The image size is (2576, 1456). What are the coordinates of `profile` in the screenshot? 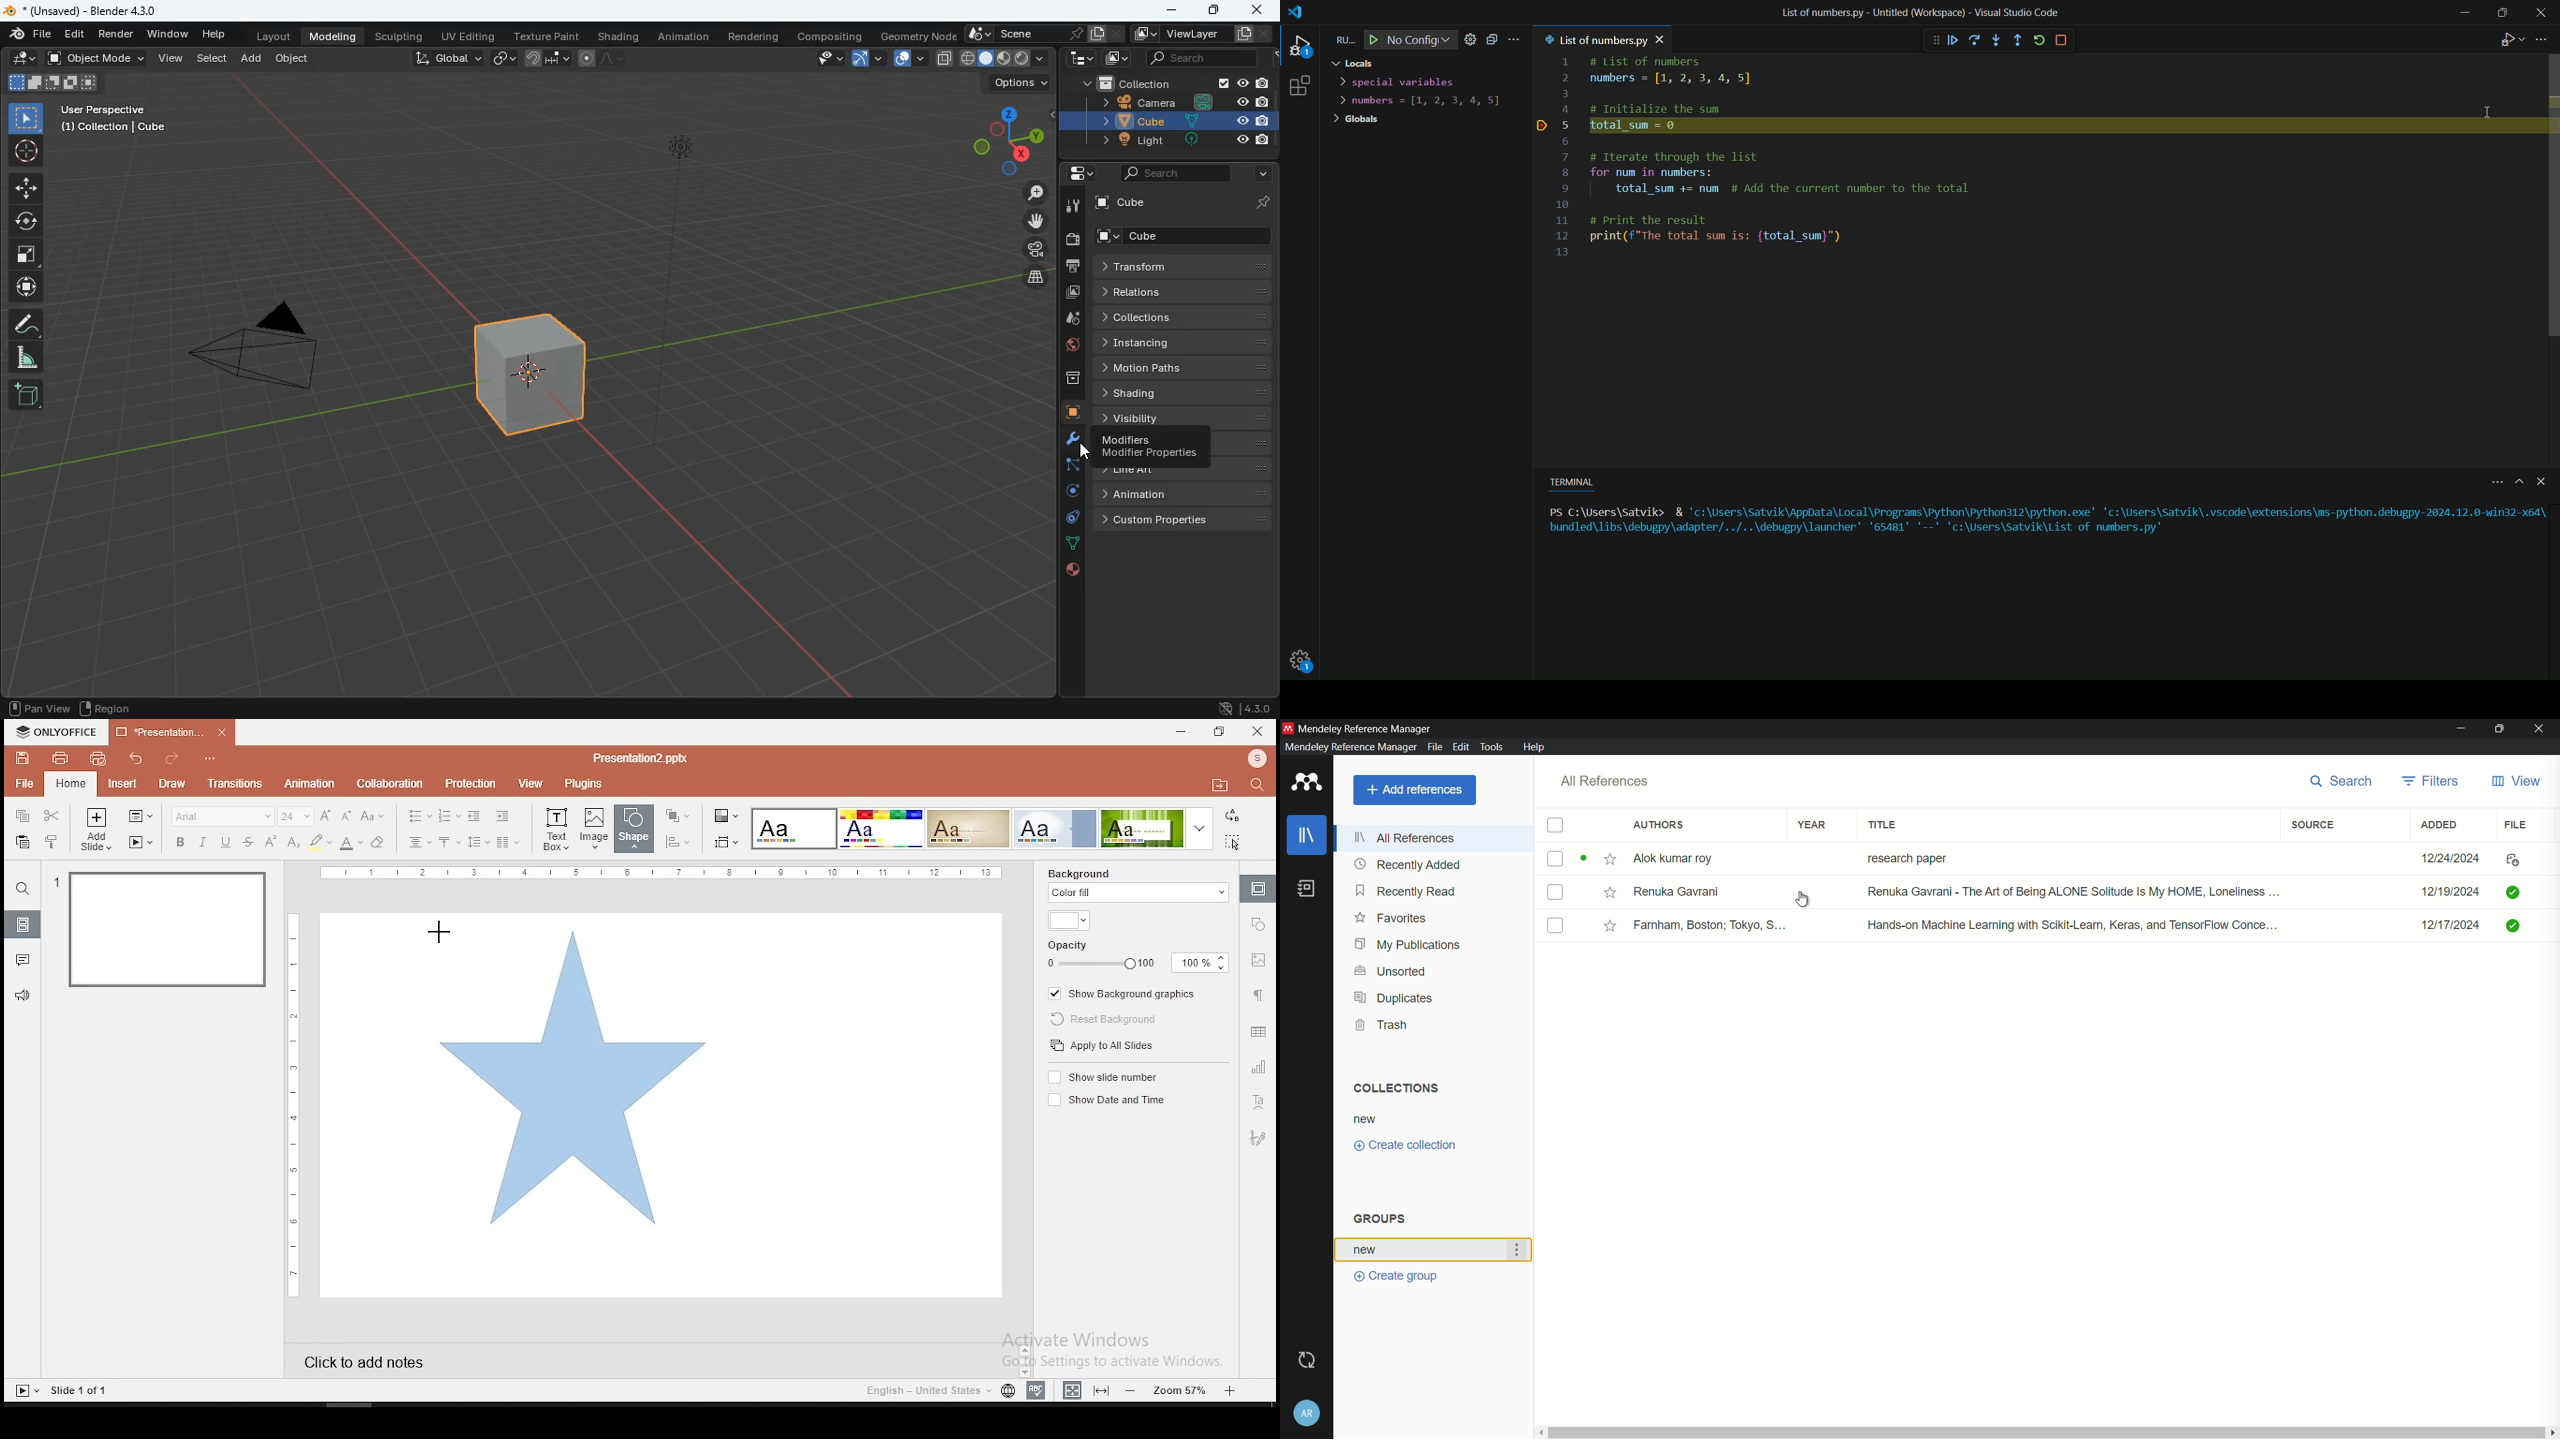 It's located at (1255, 760).